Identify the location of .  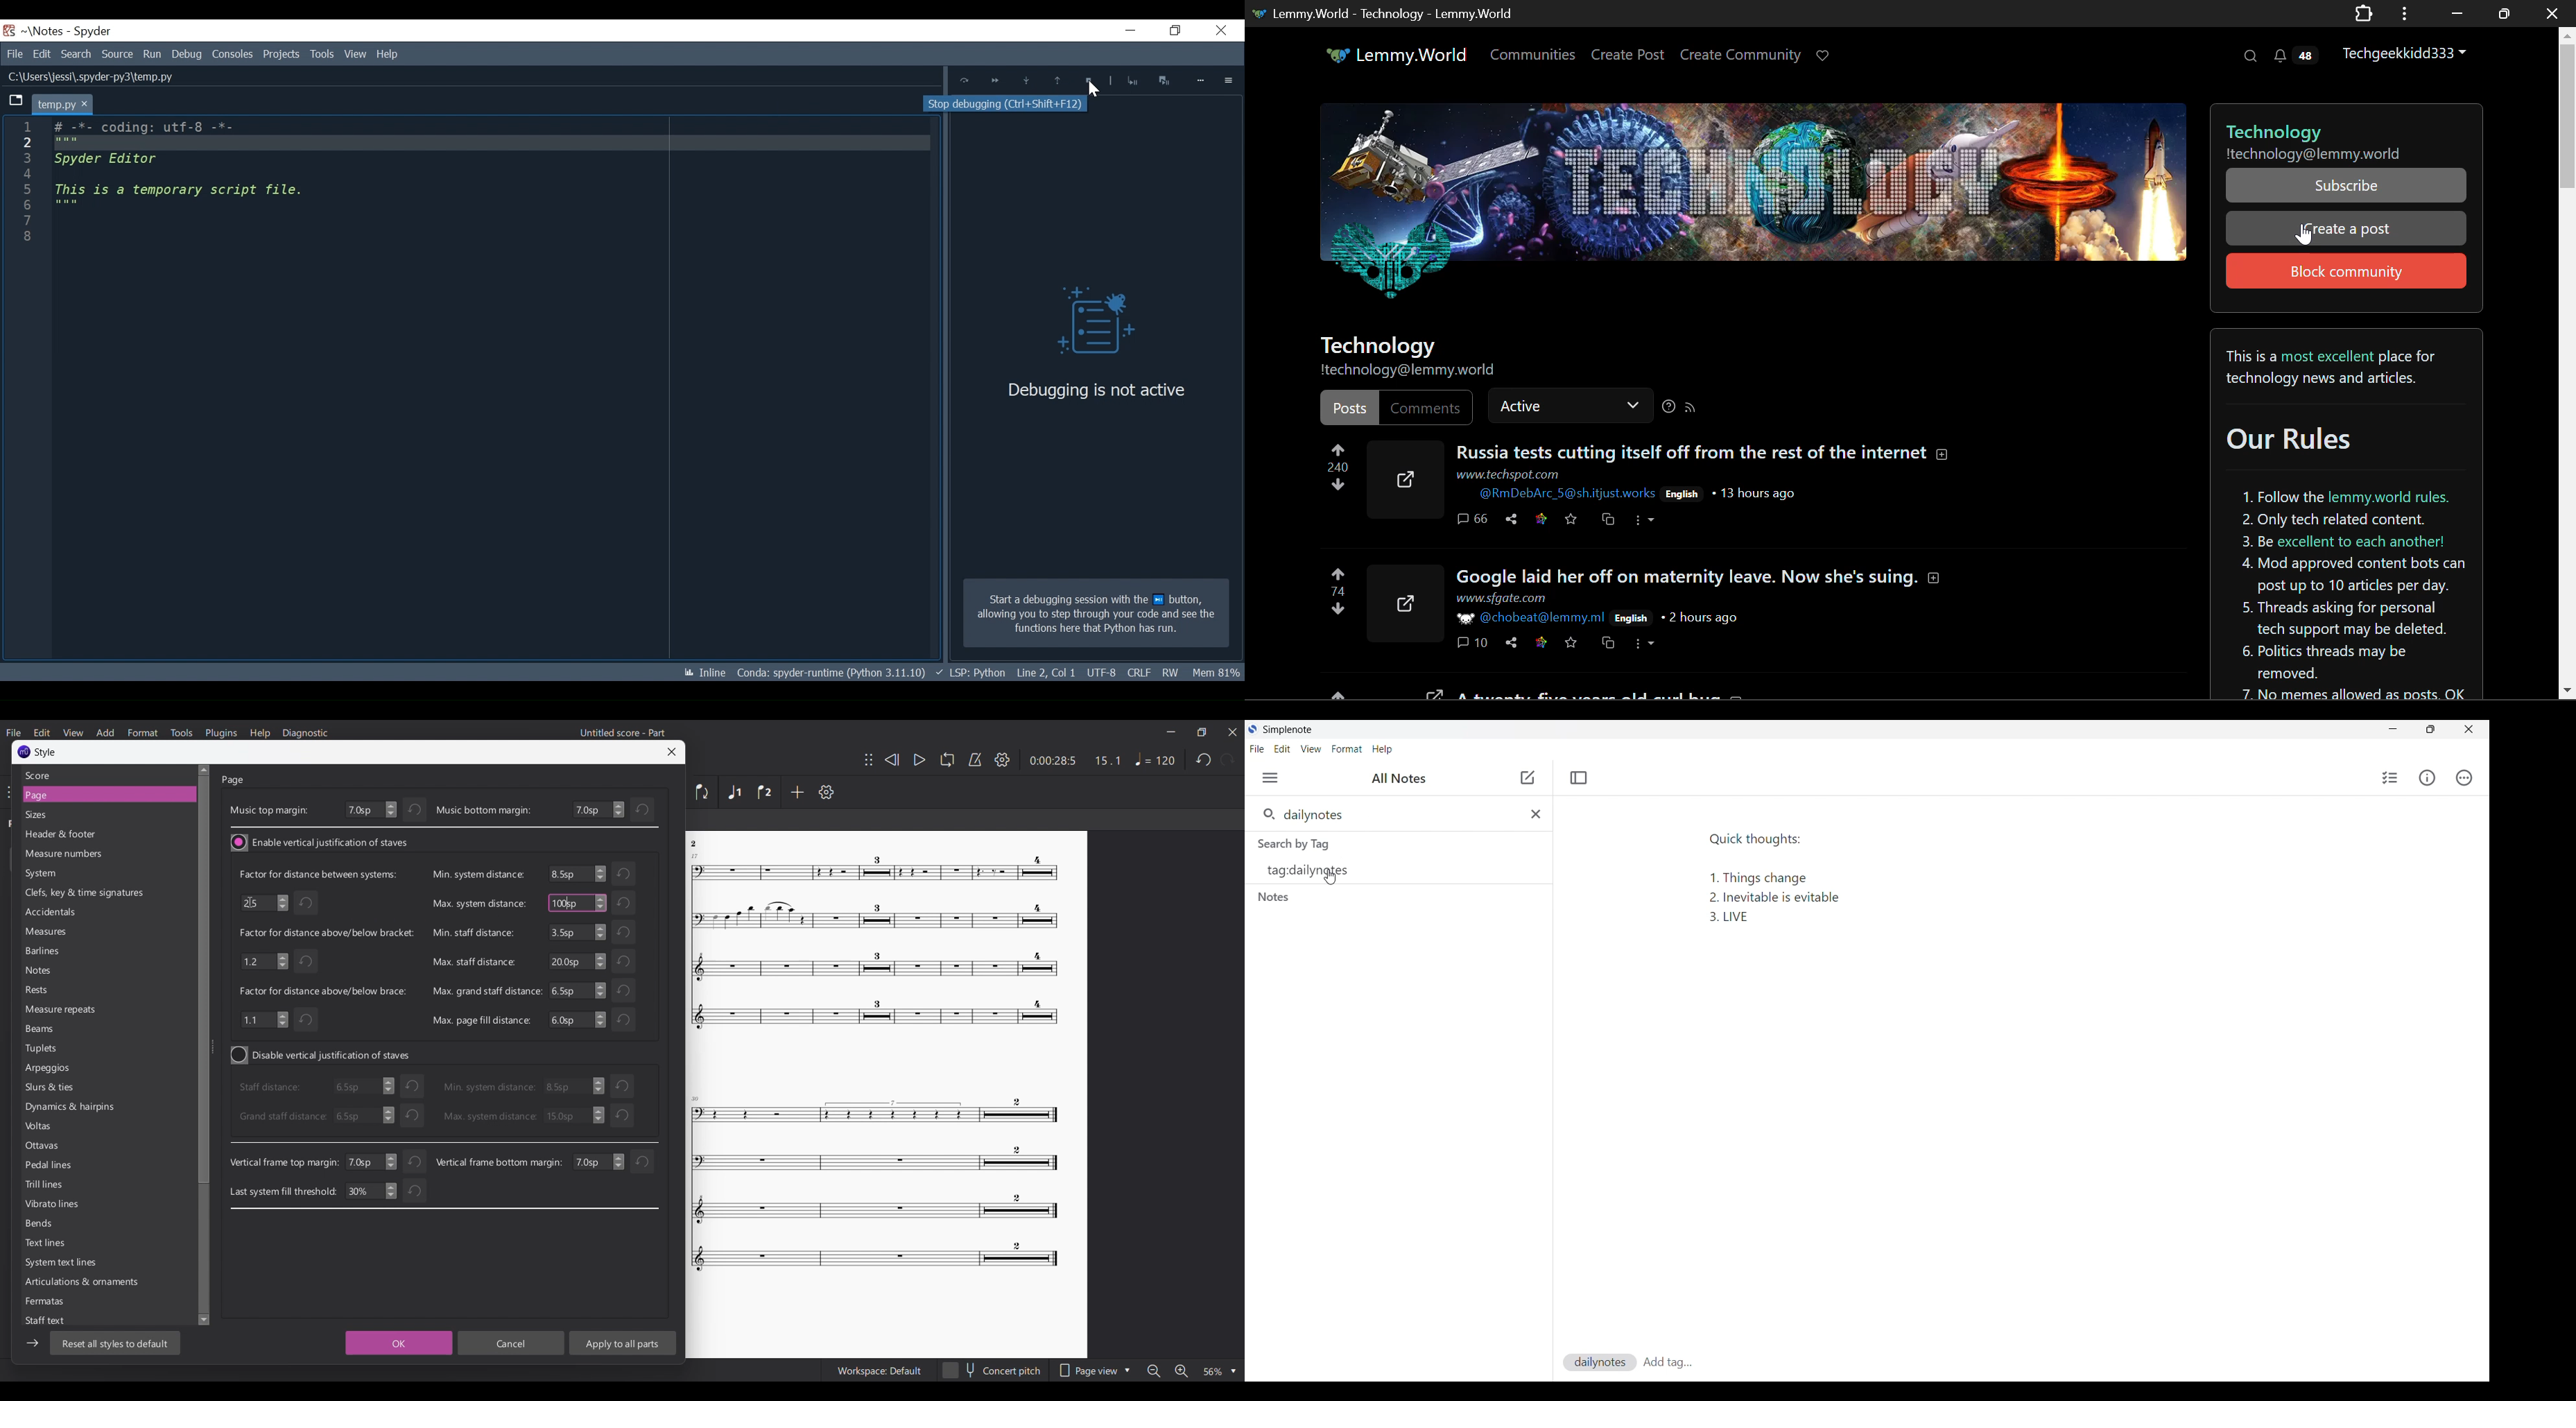
(875, 942).